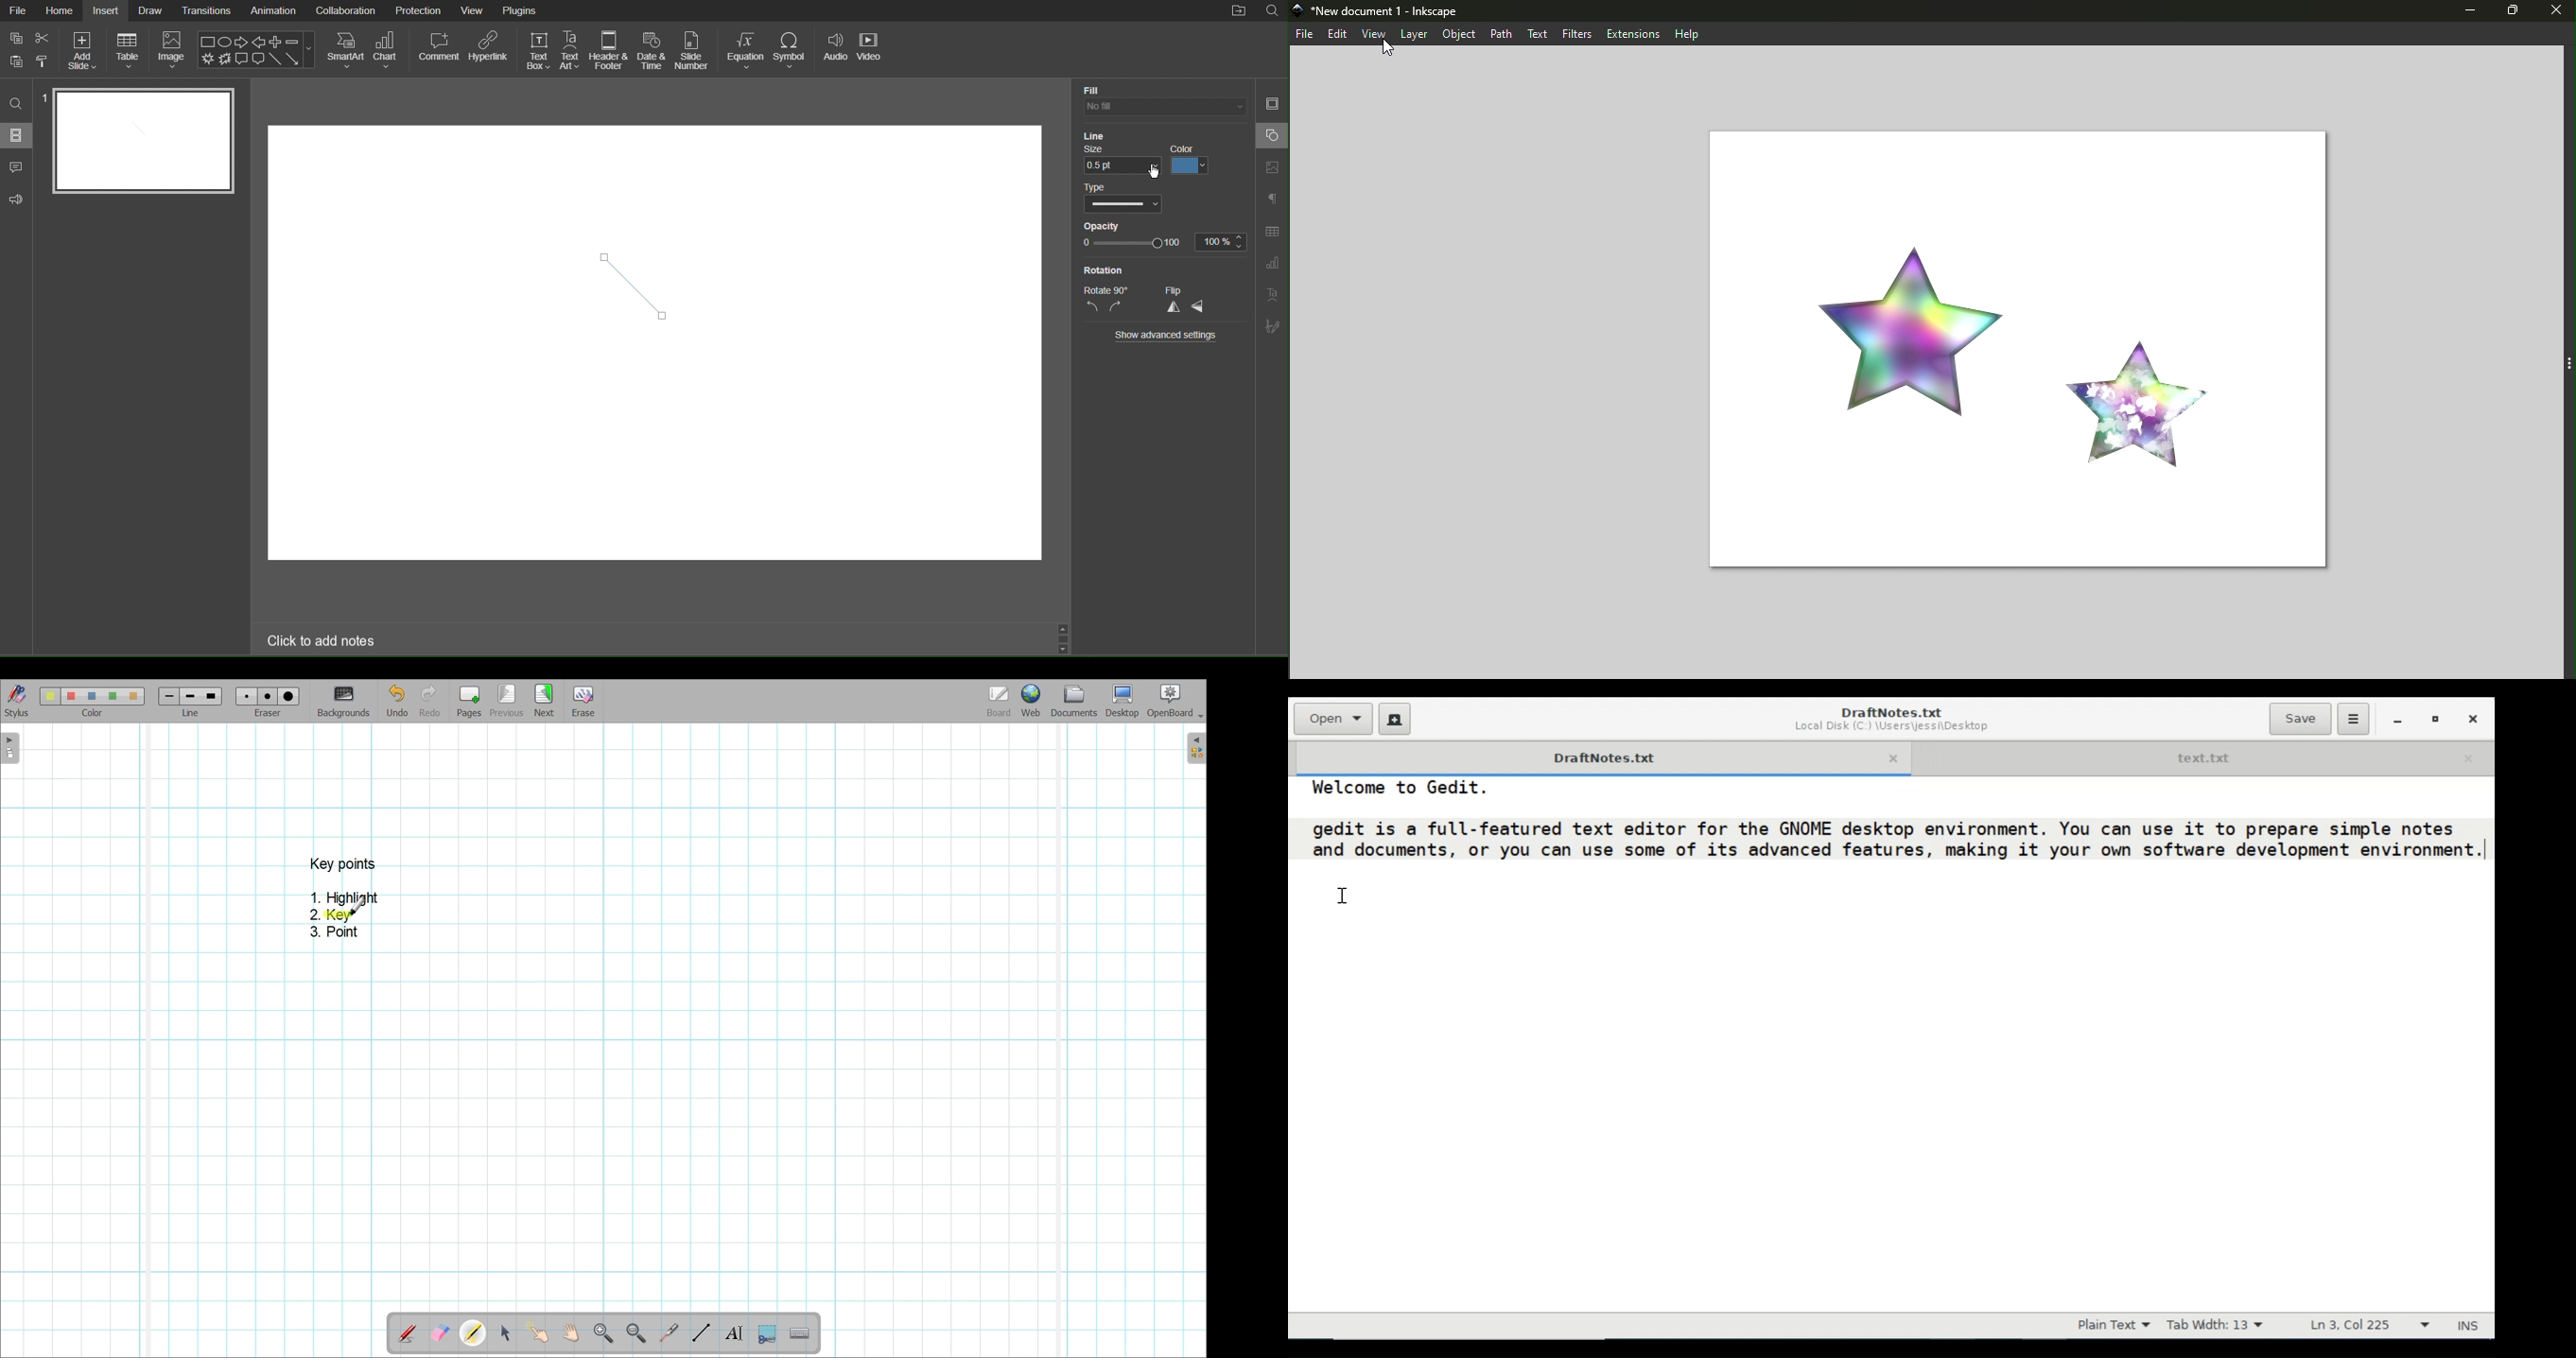  I want to click on Hyperlink, so click(488, 51).